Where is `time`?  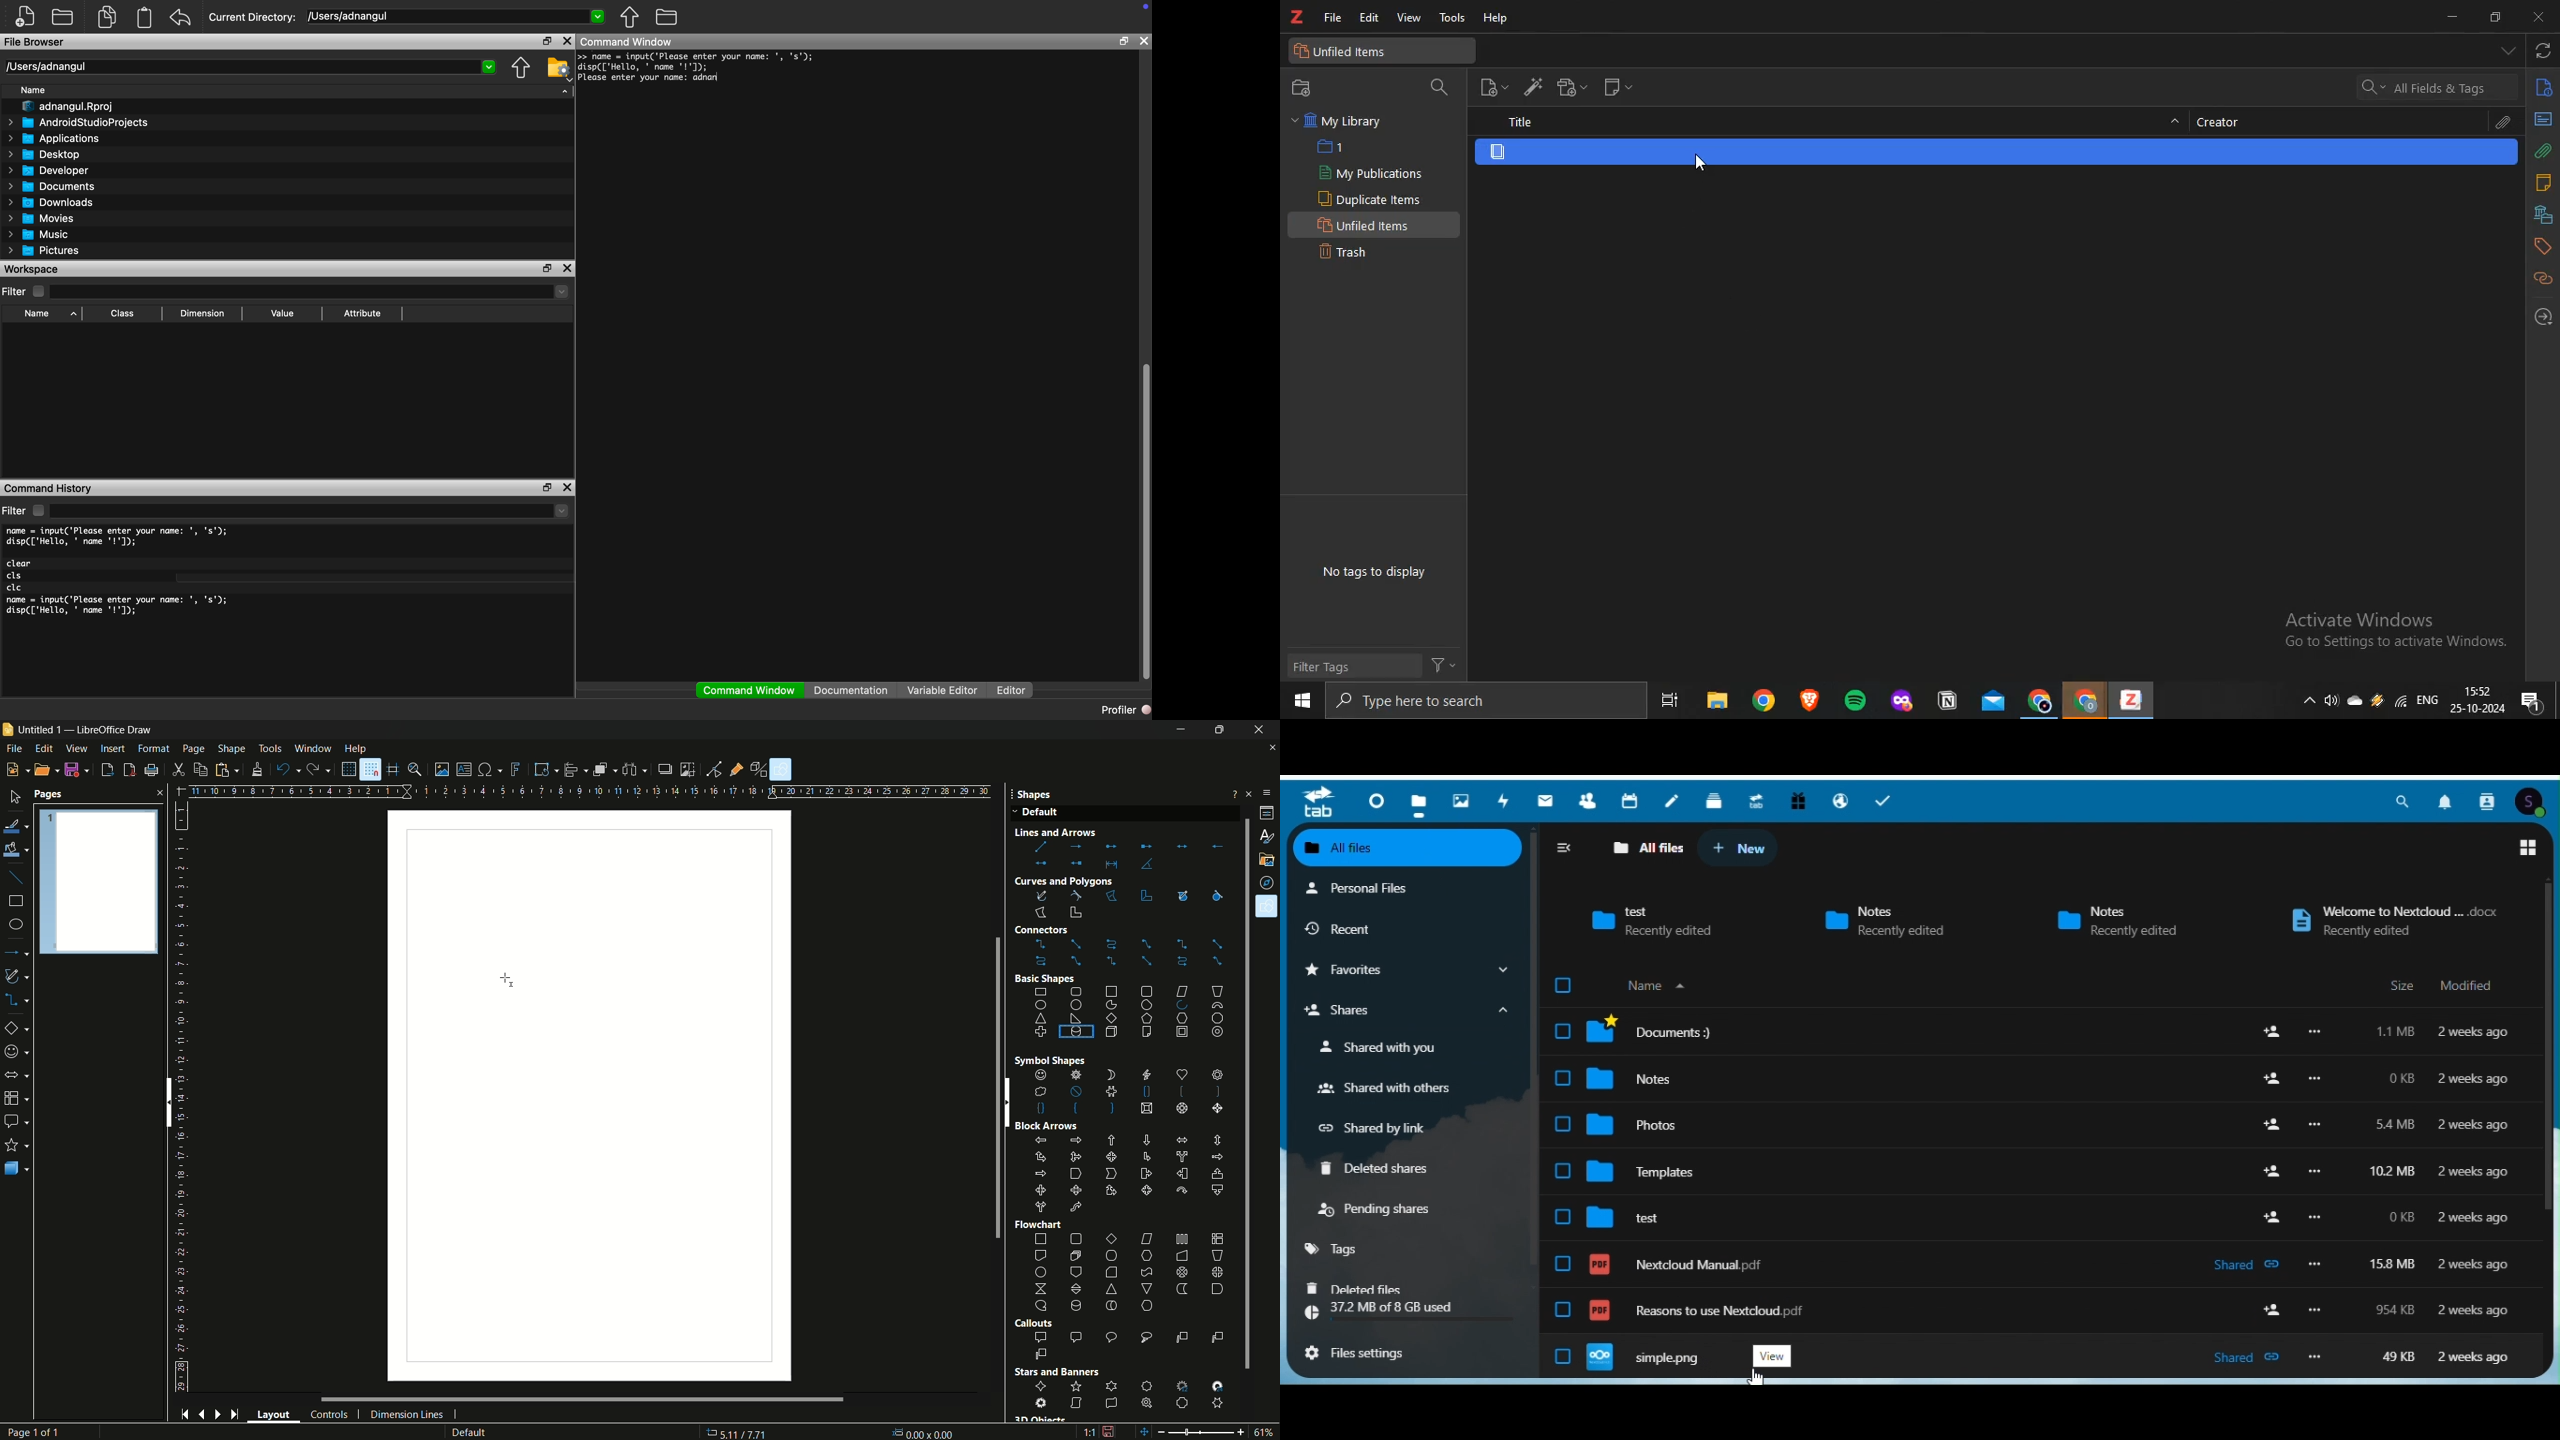
time is located at coordinates (2478, 691).